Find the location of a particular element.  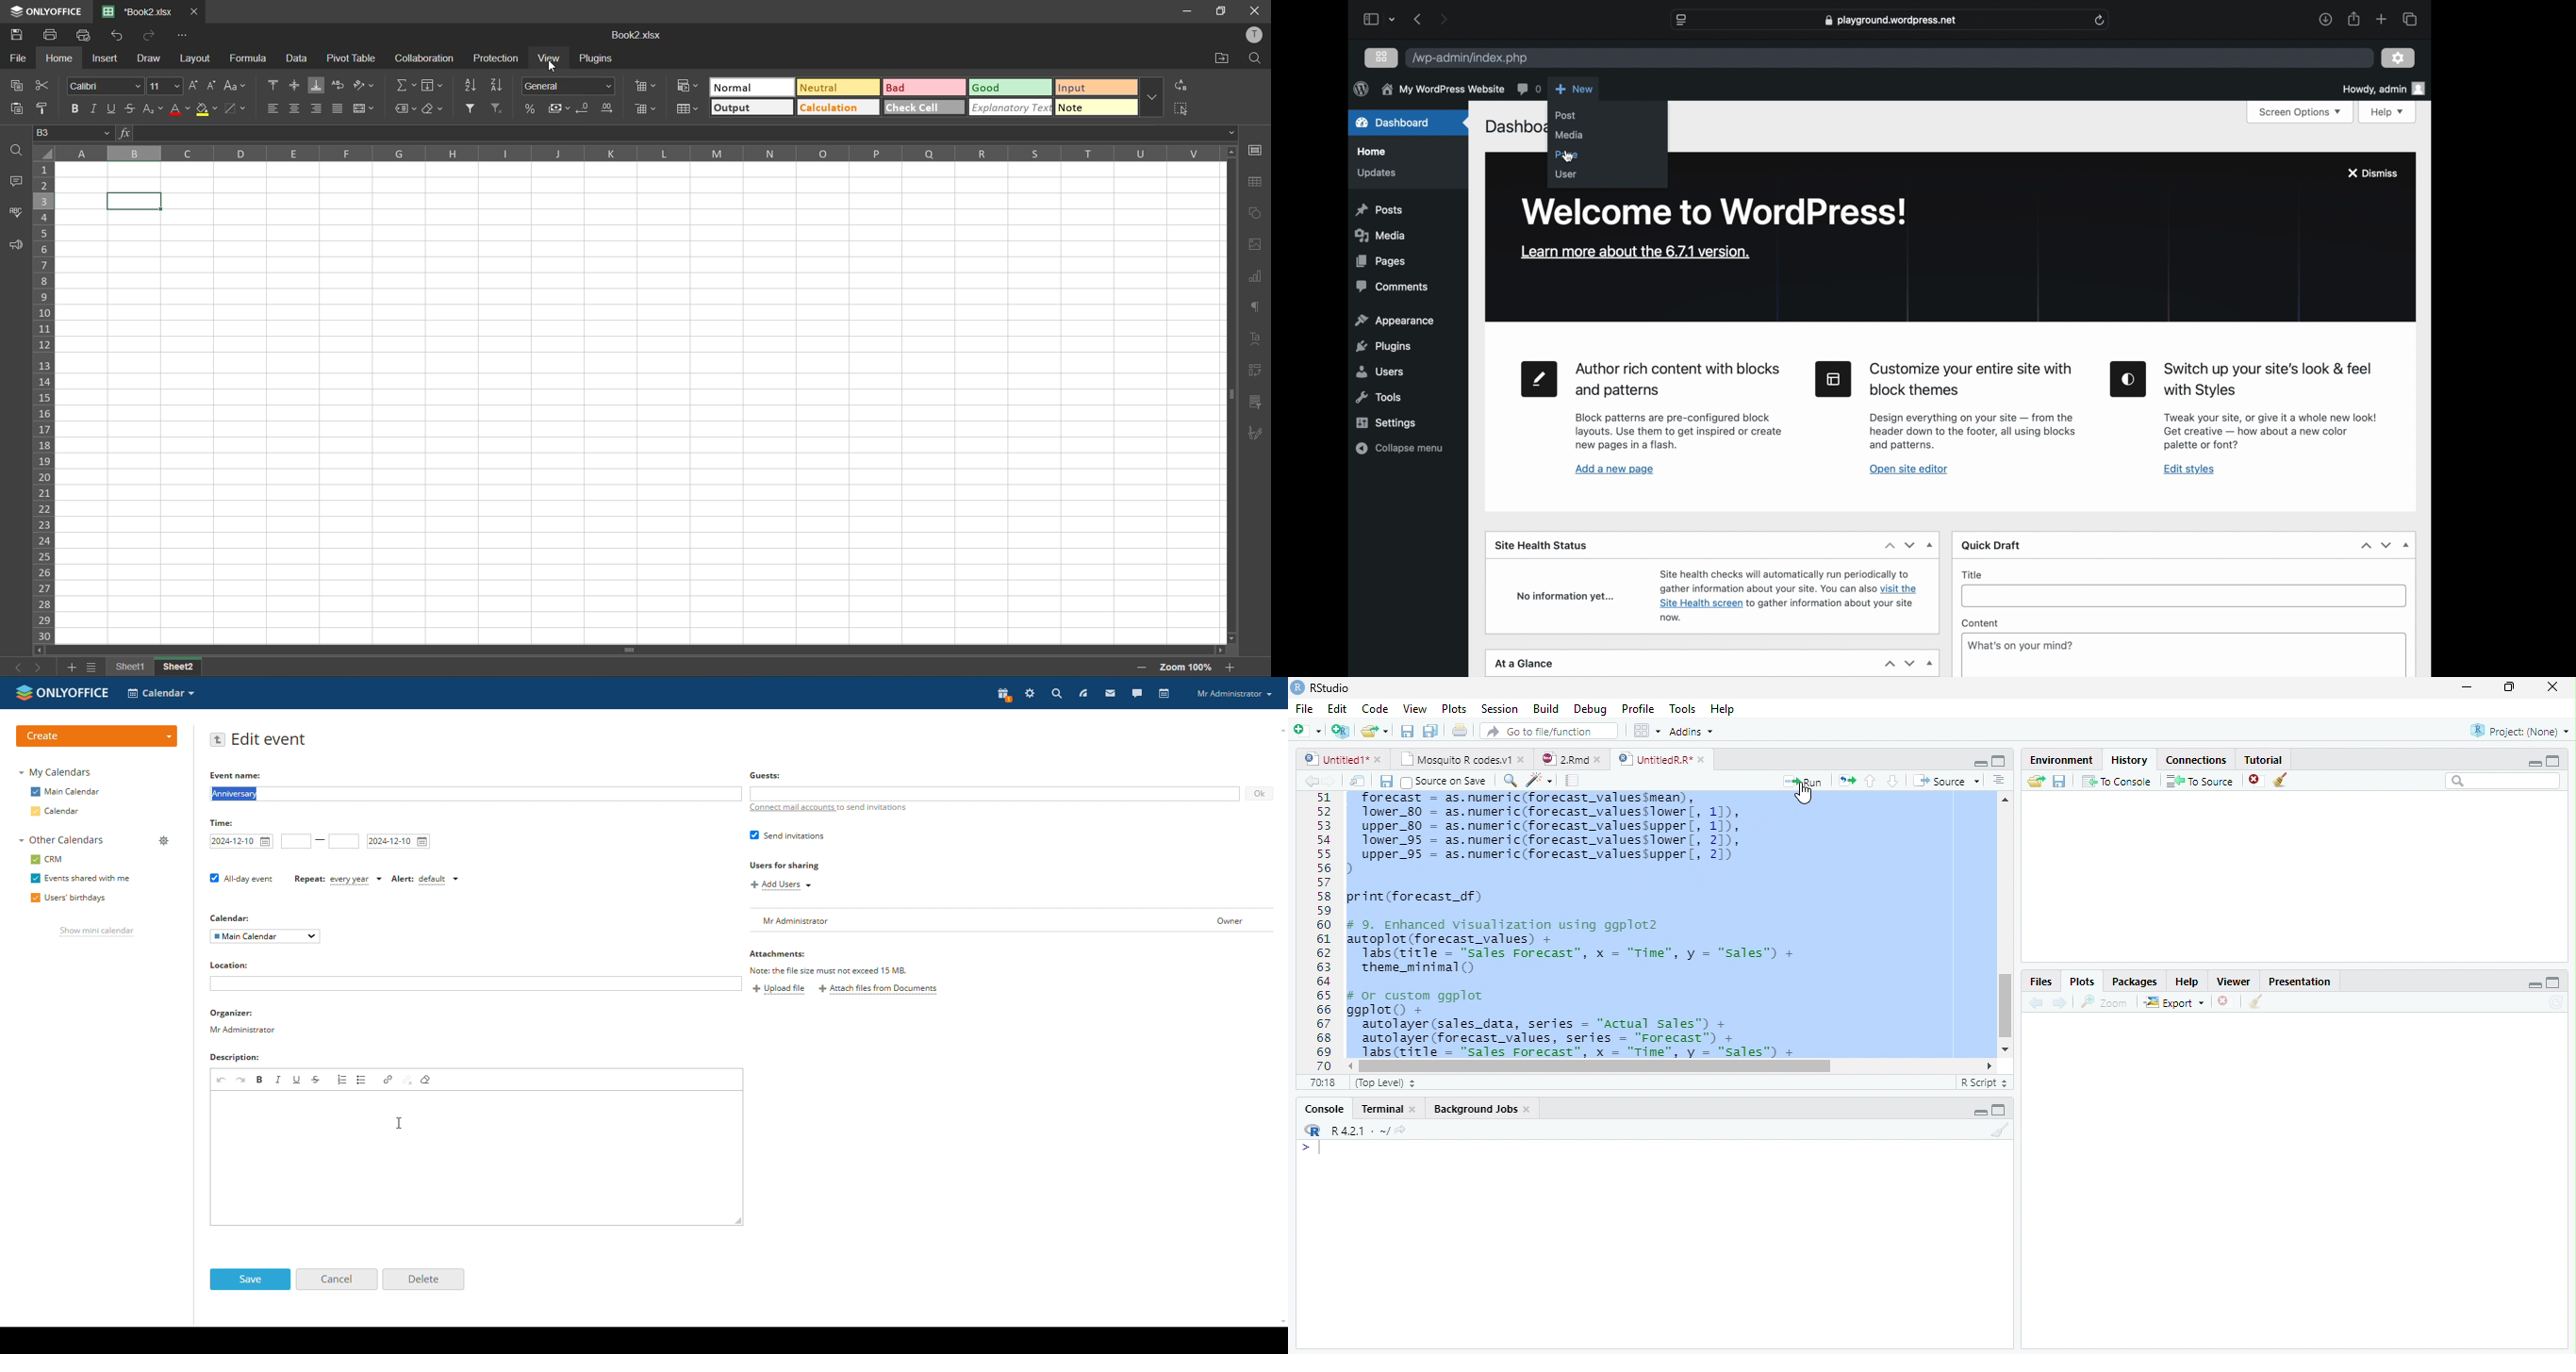

protection is located at coordinates (497, 58).